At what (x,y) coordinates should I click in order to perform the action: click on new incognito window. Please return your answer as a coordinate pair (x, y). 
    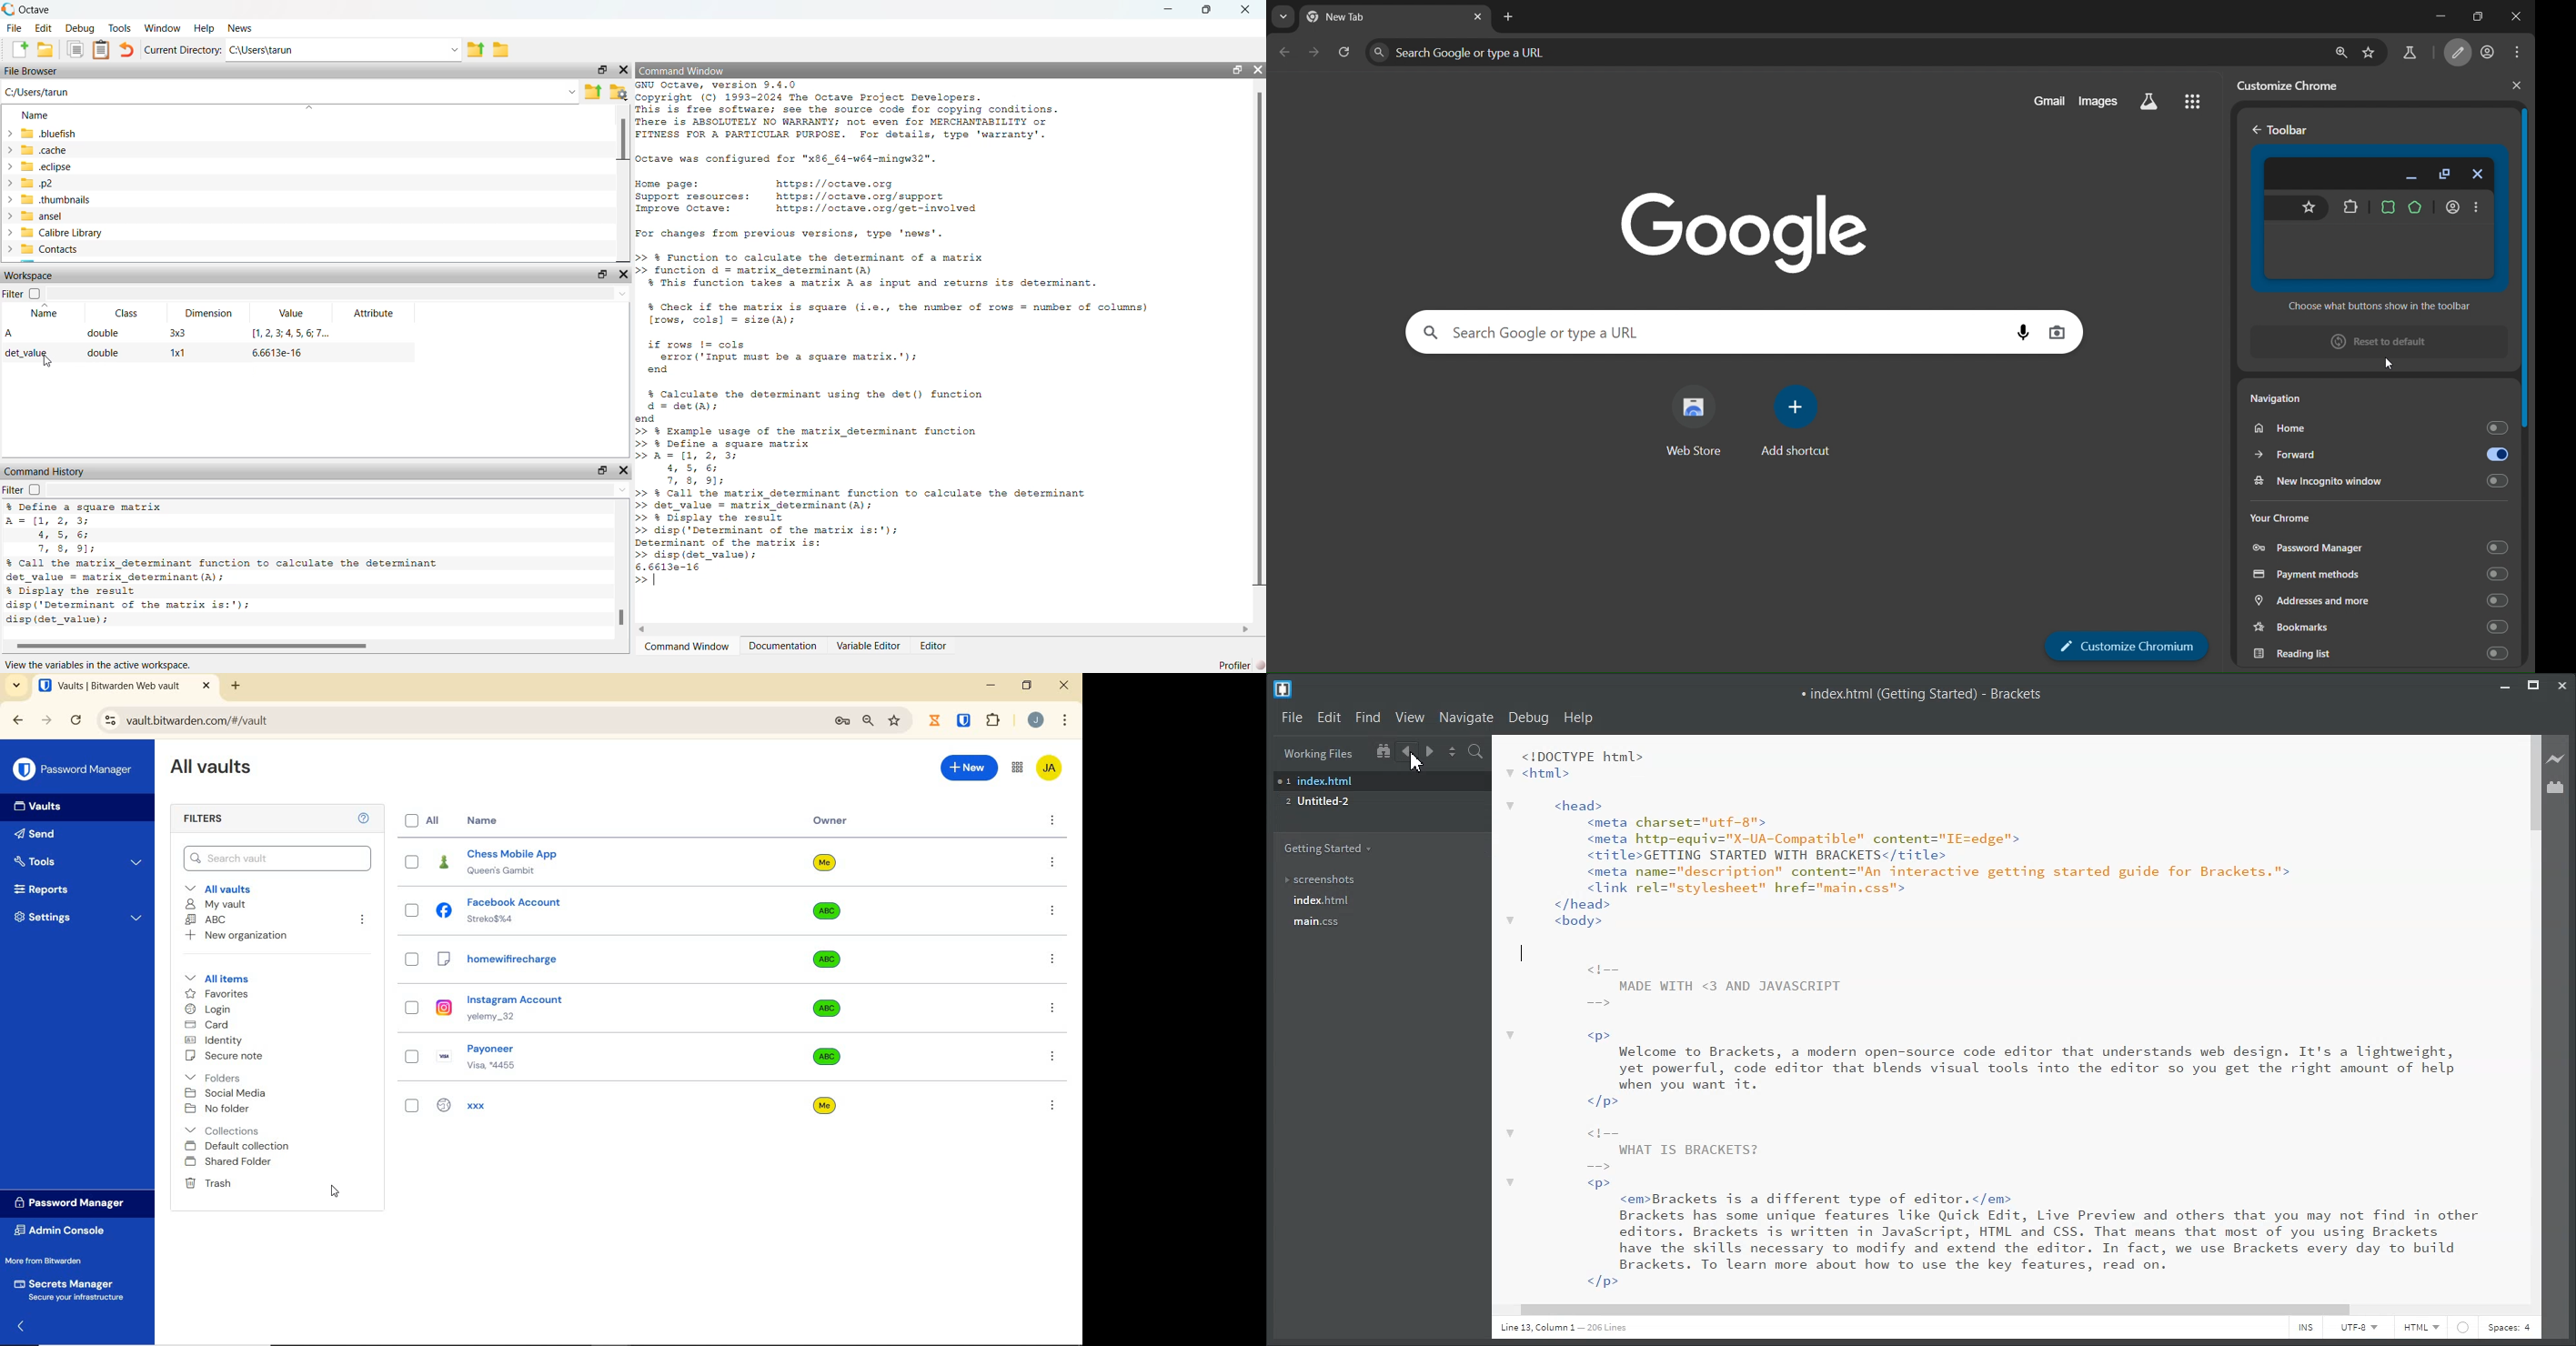
    Looking at the image, I should click on (2378, 481).